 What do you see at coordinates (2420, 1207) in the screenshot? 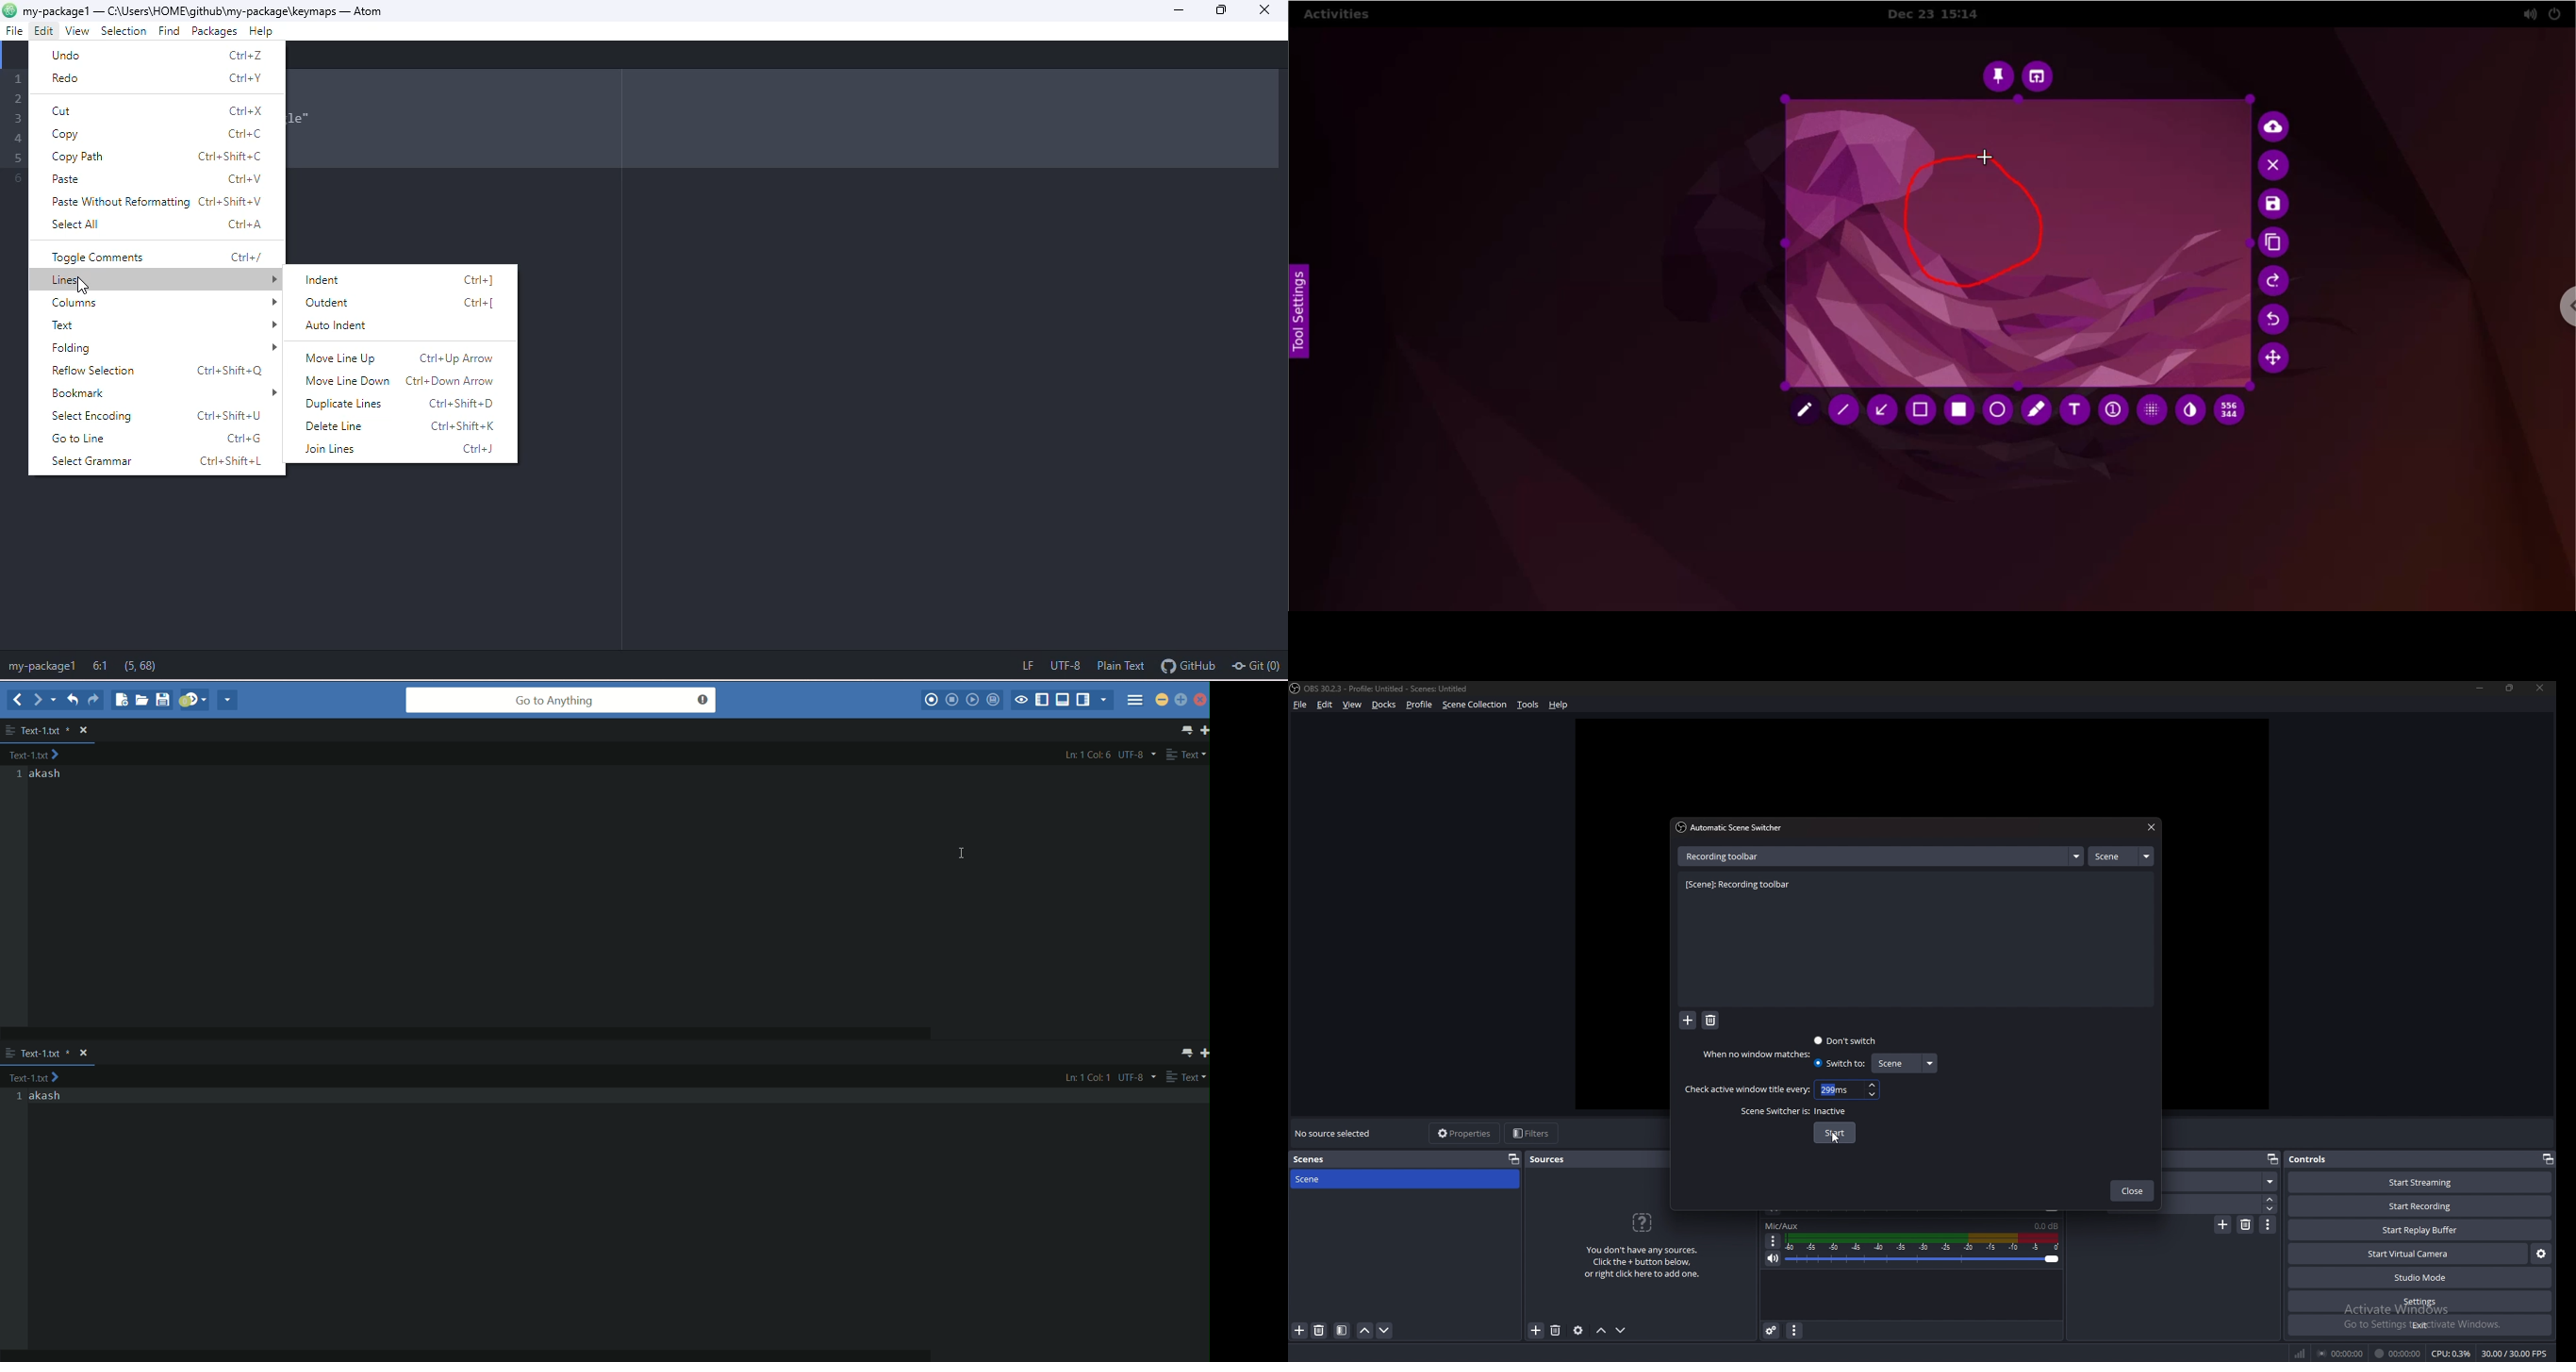
I see `start recording` at bounding box center [2420, 1207].